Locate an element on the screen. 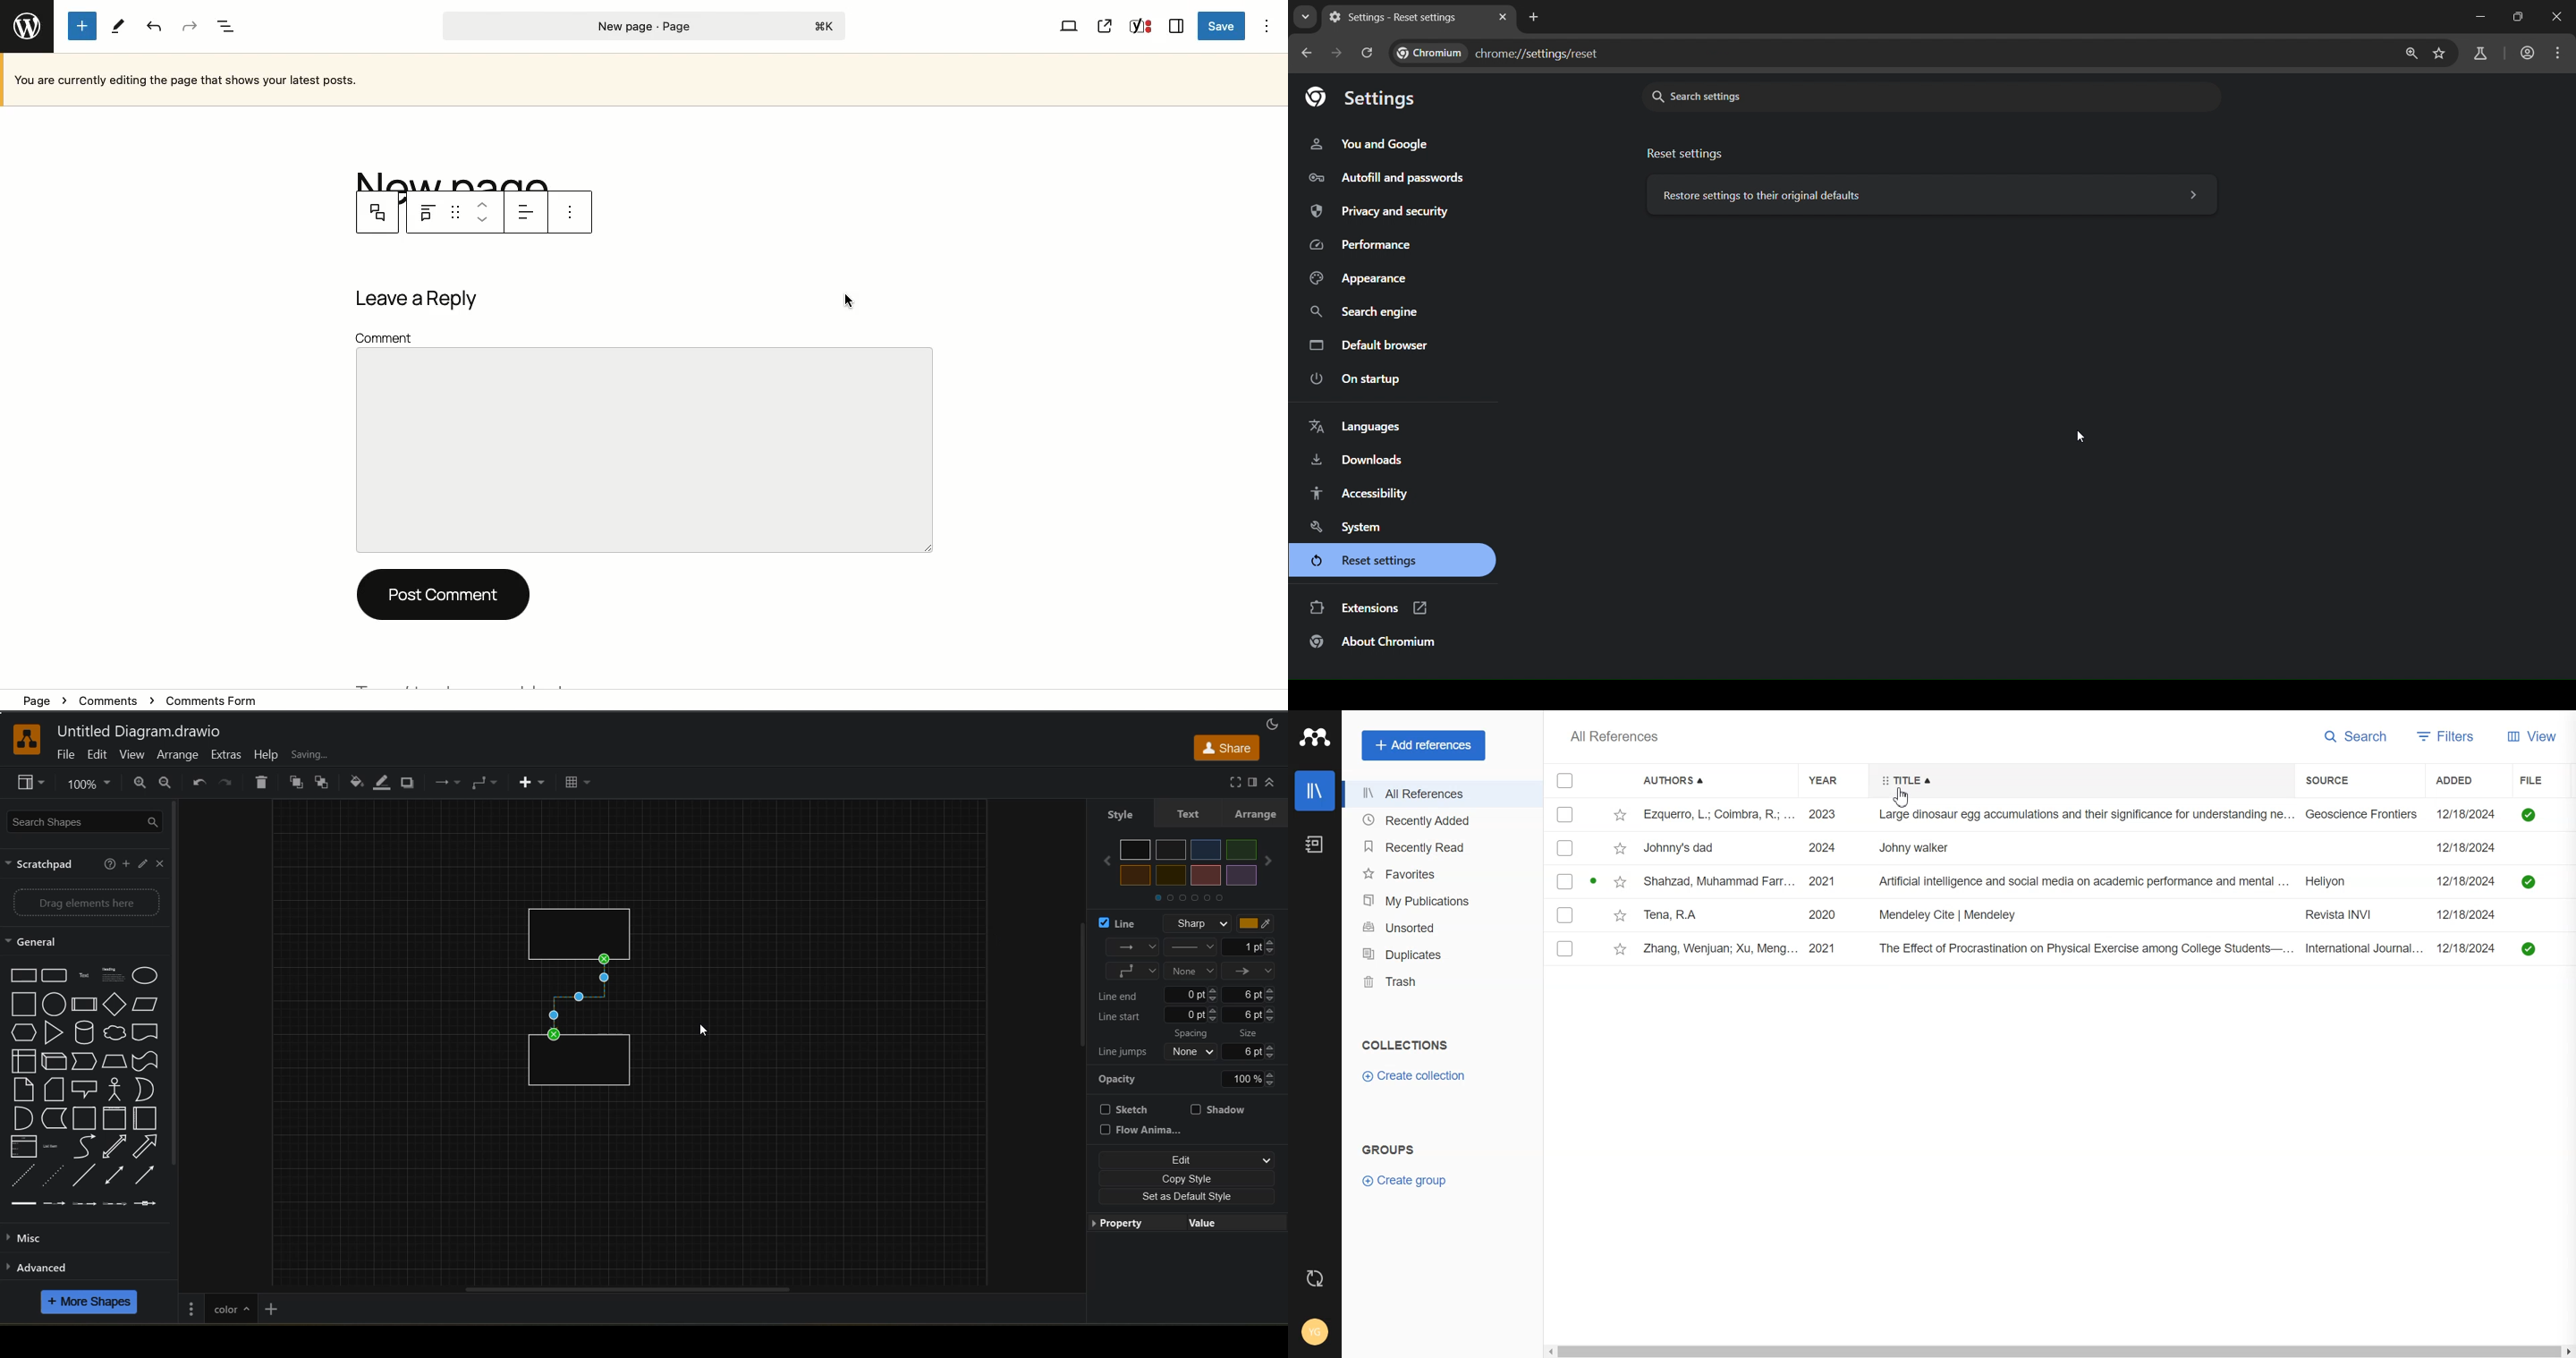 Image resolution: width=2576 pixels, height=1372 pixels. select entry is located at coordinates (1564, 882).